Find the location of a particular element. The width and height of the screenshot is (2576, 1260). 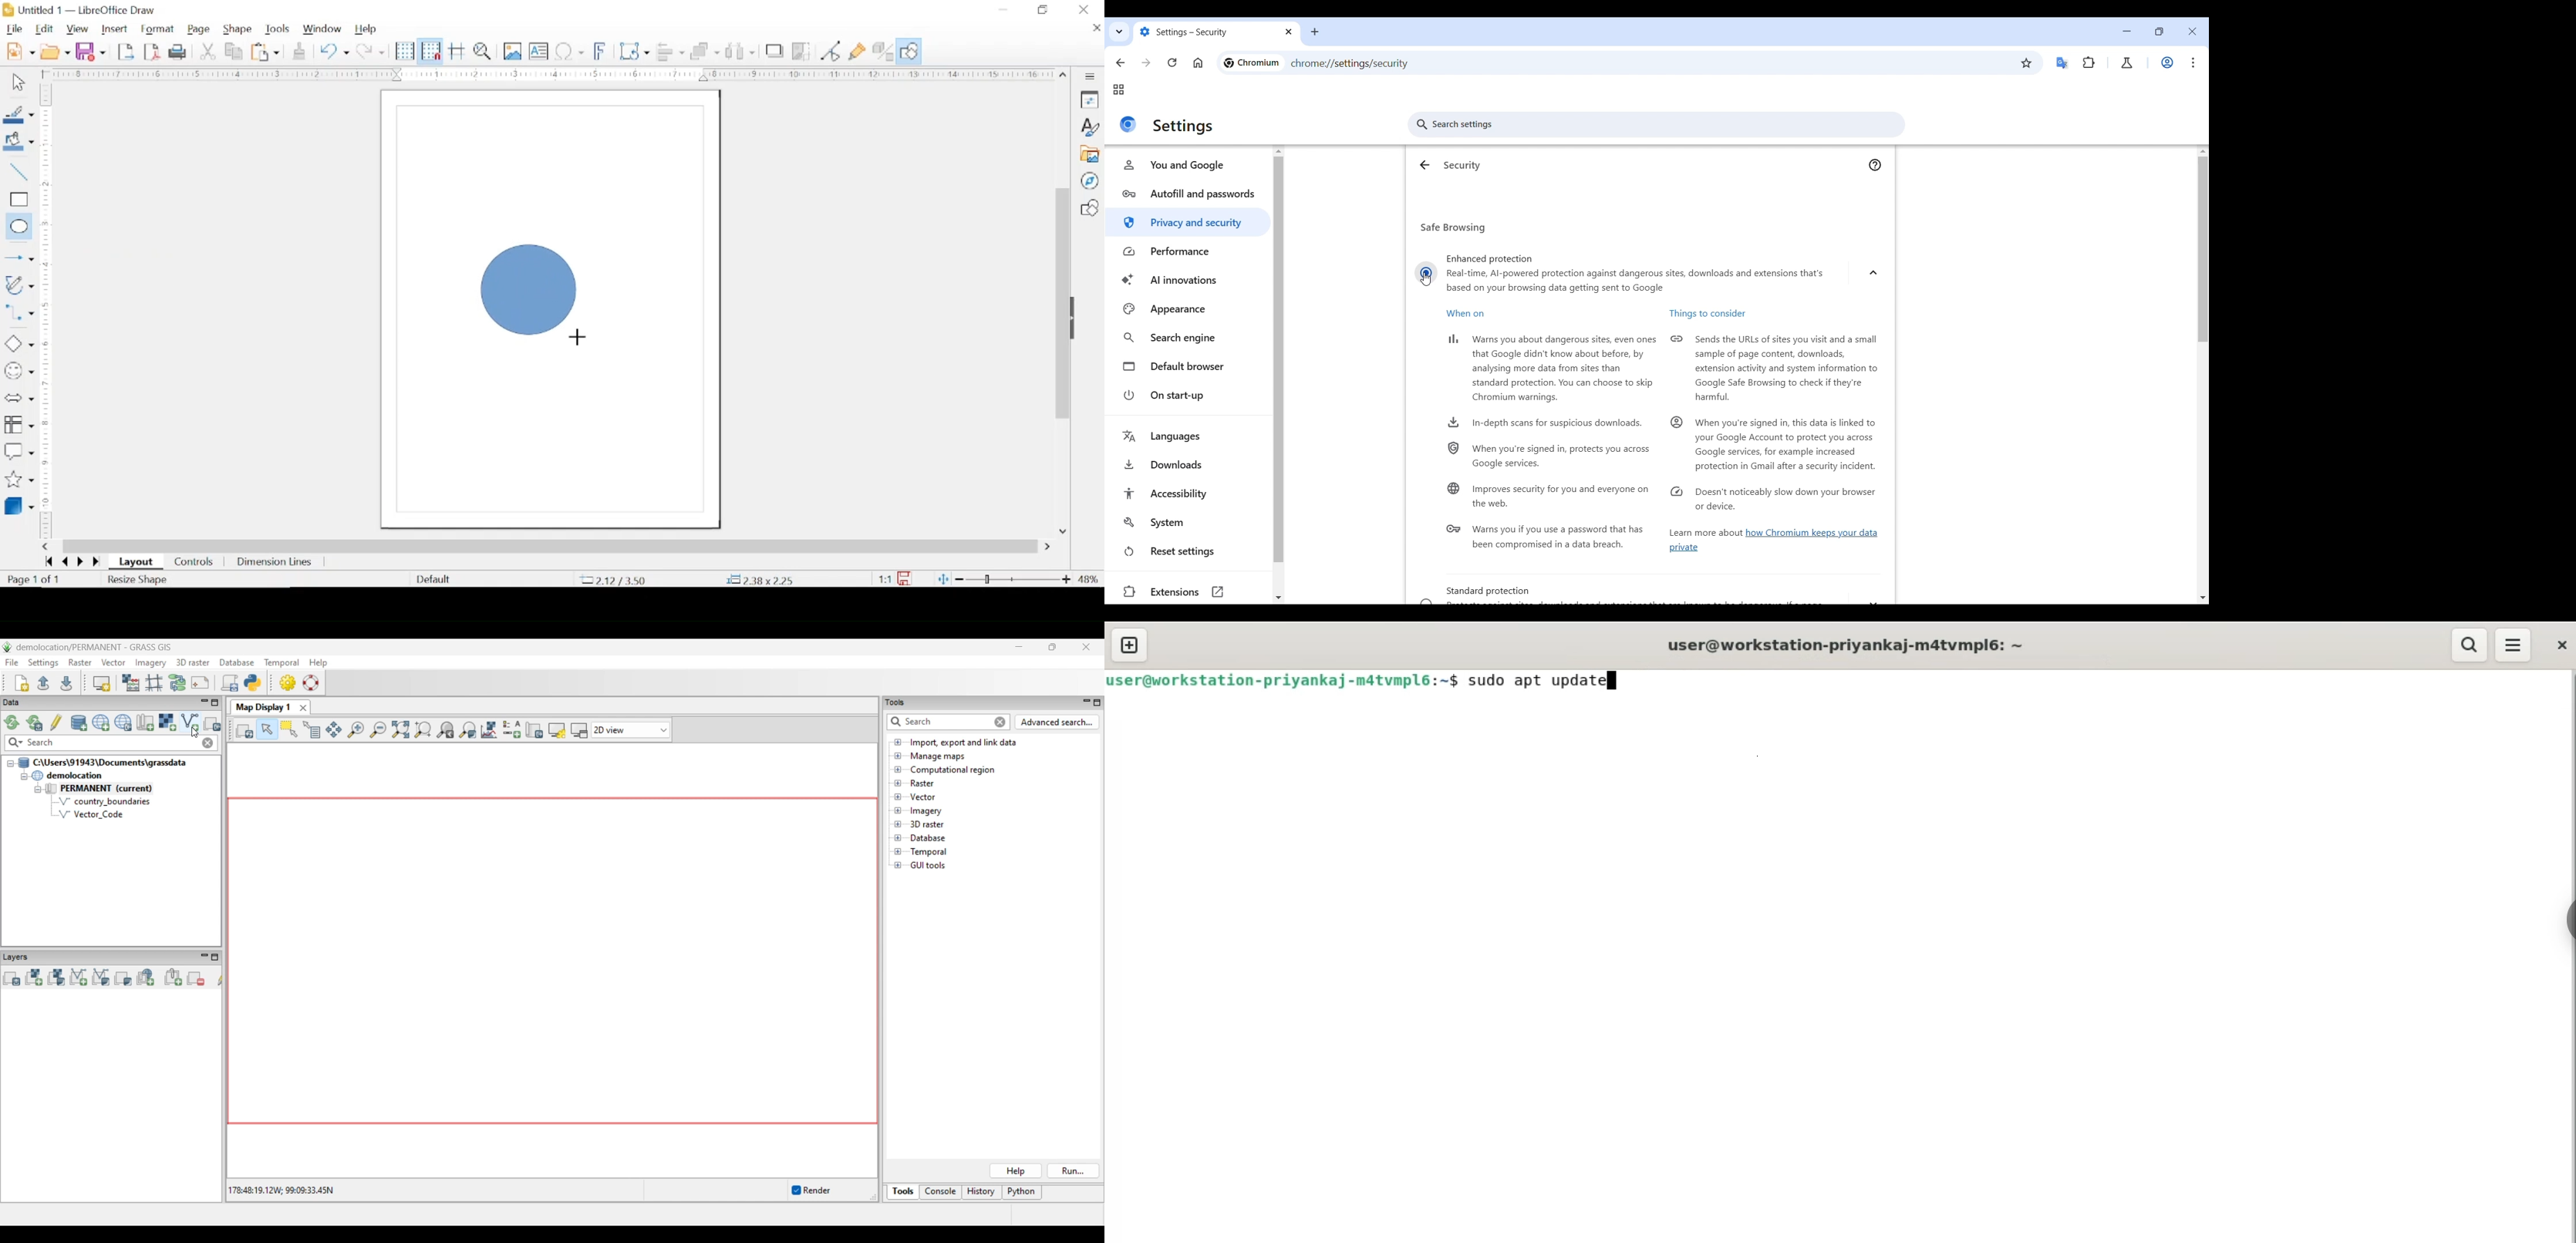

view is located at coordinates (78, 29).